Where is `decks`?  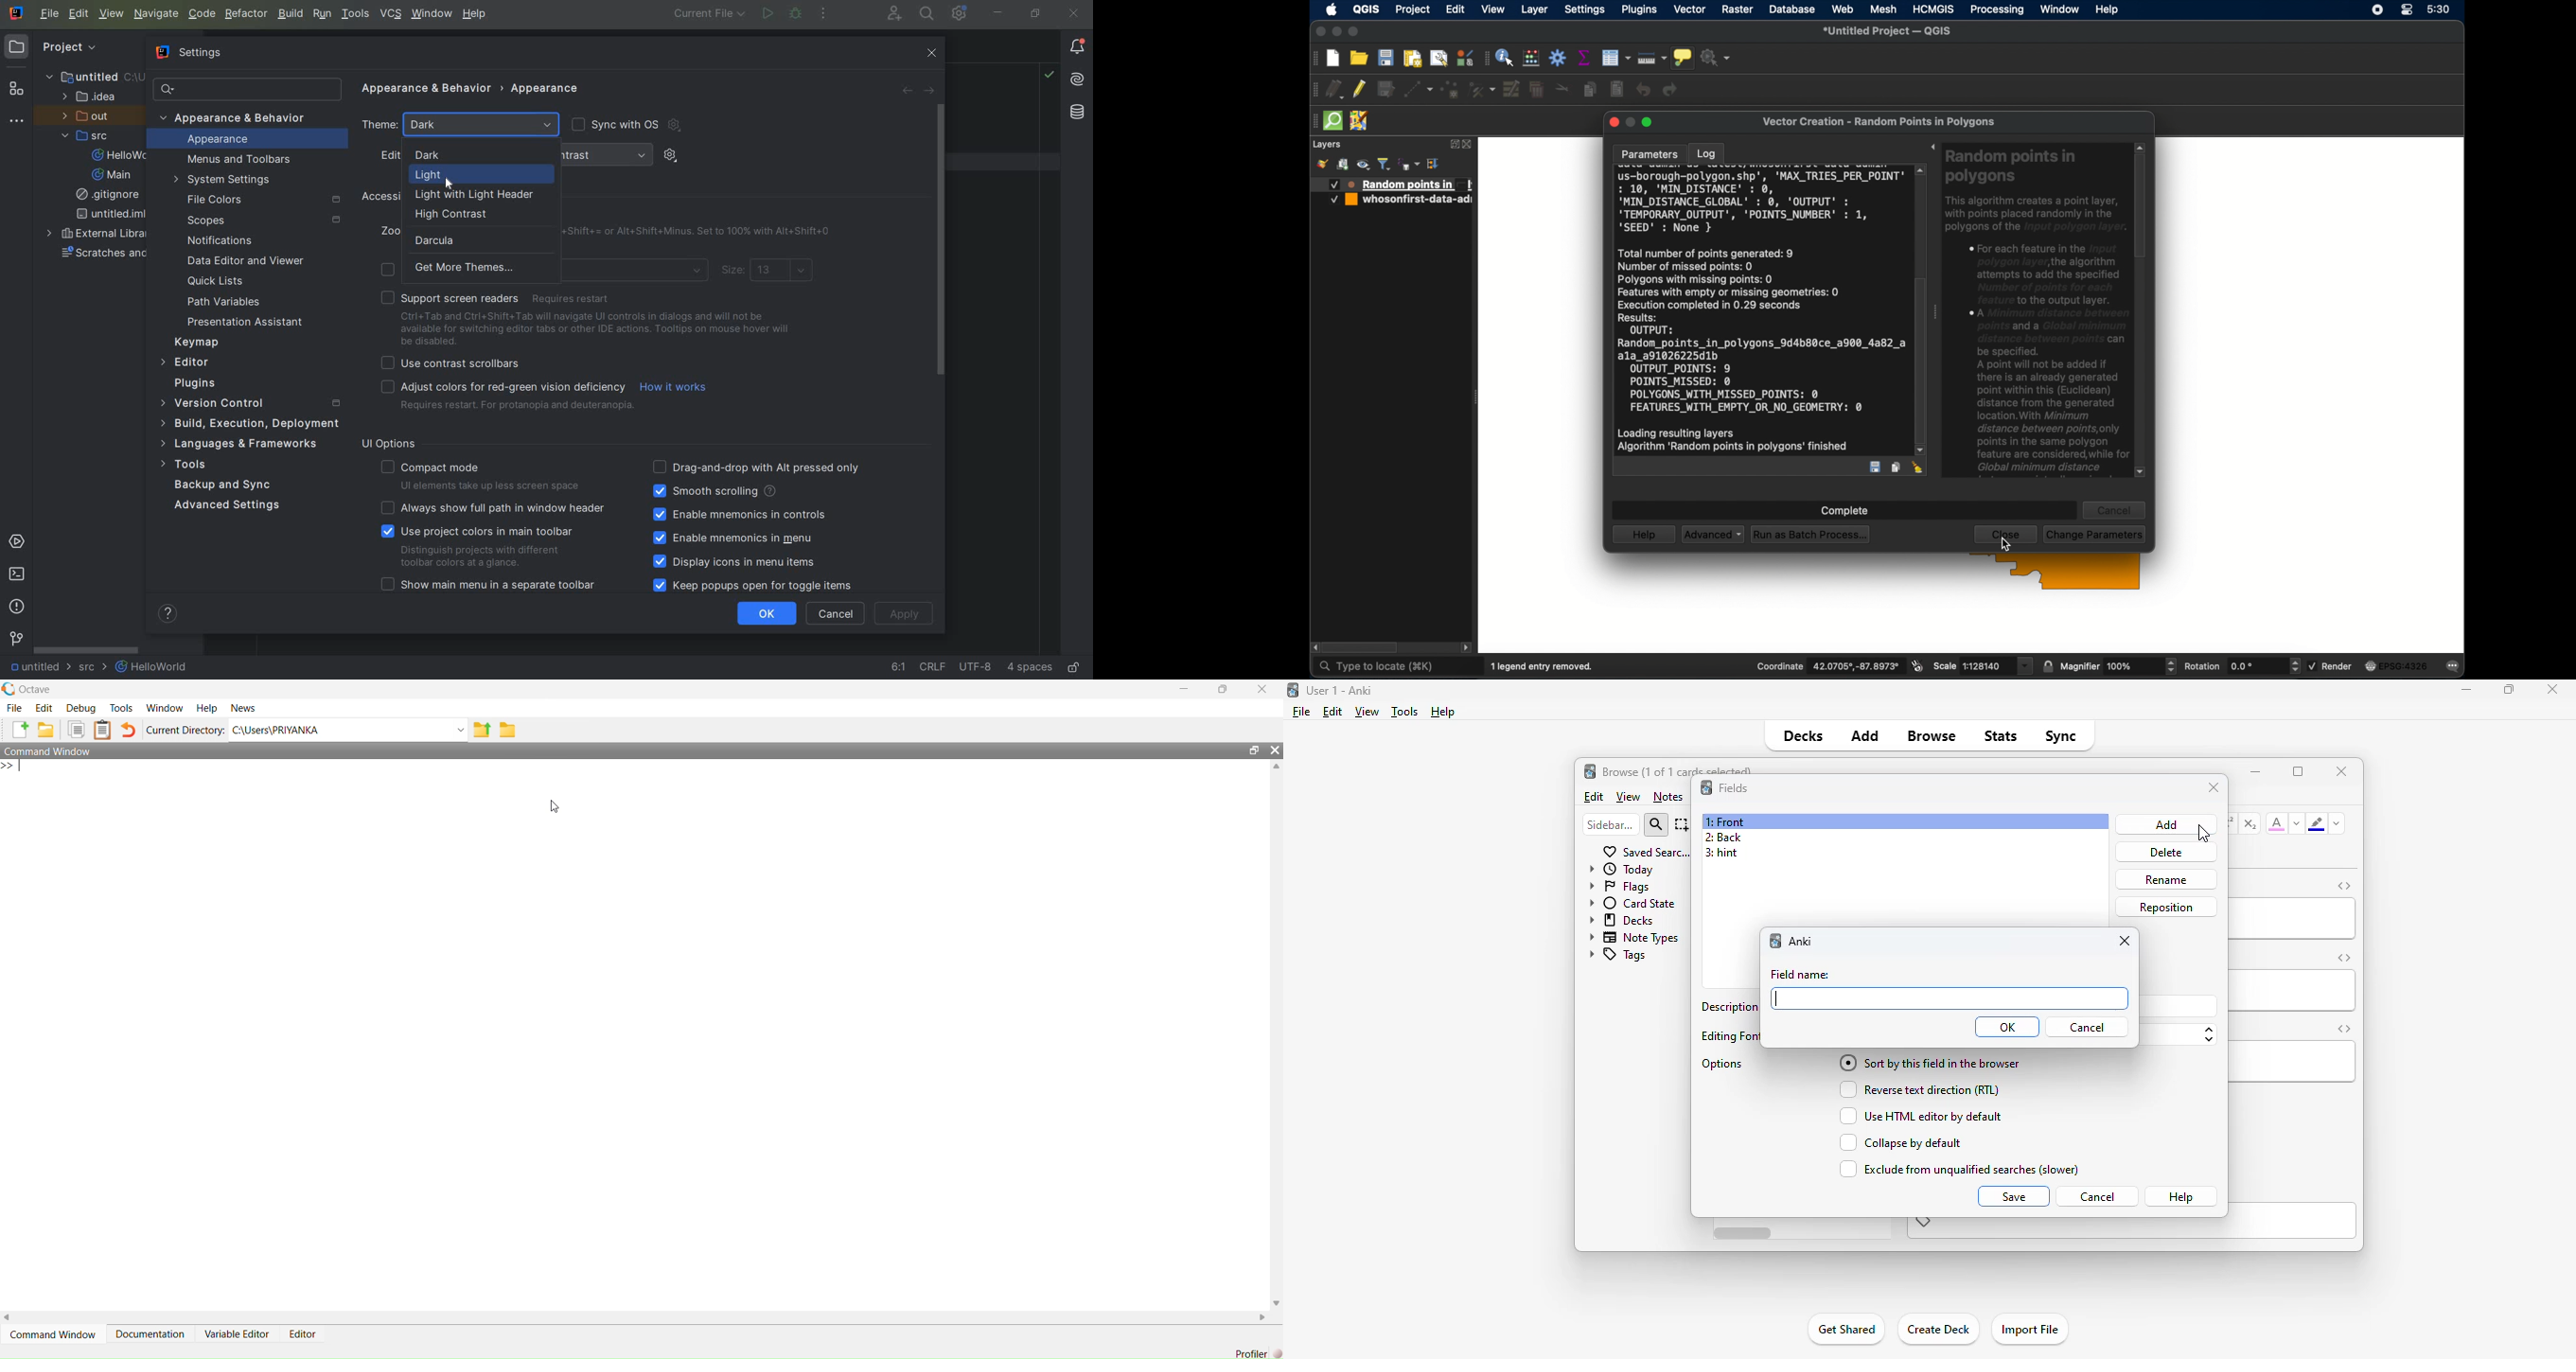
decks is located at coordinates (1623, 919).